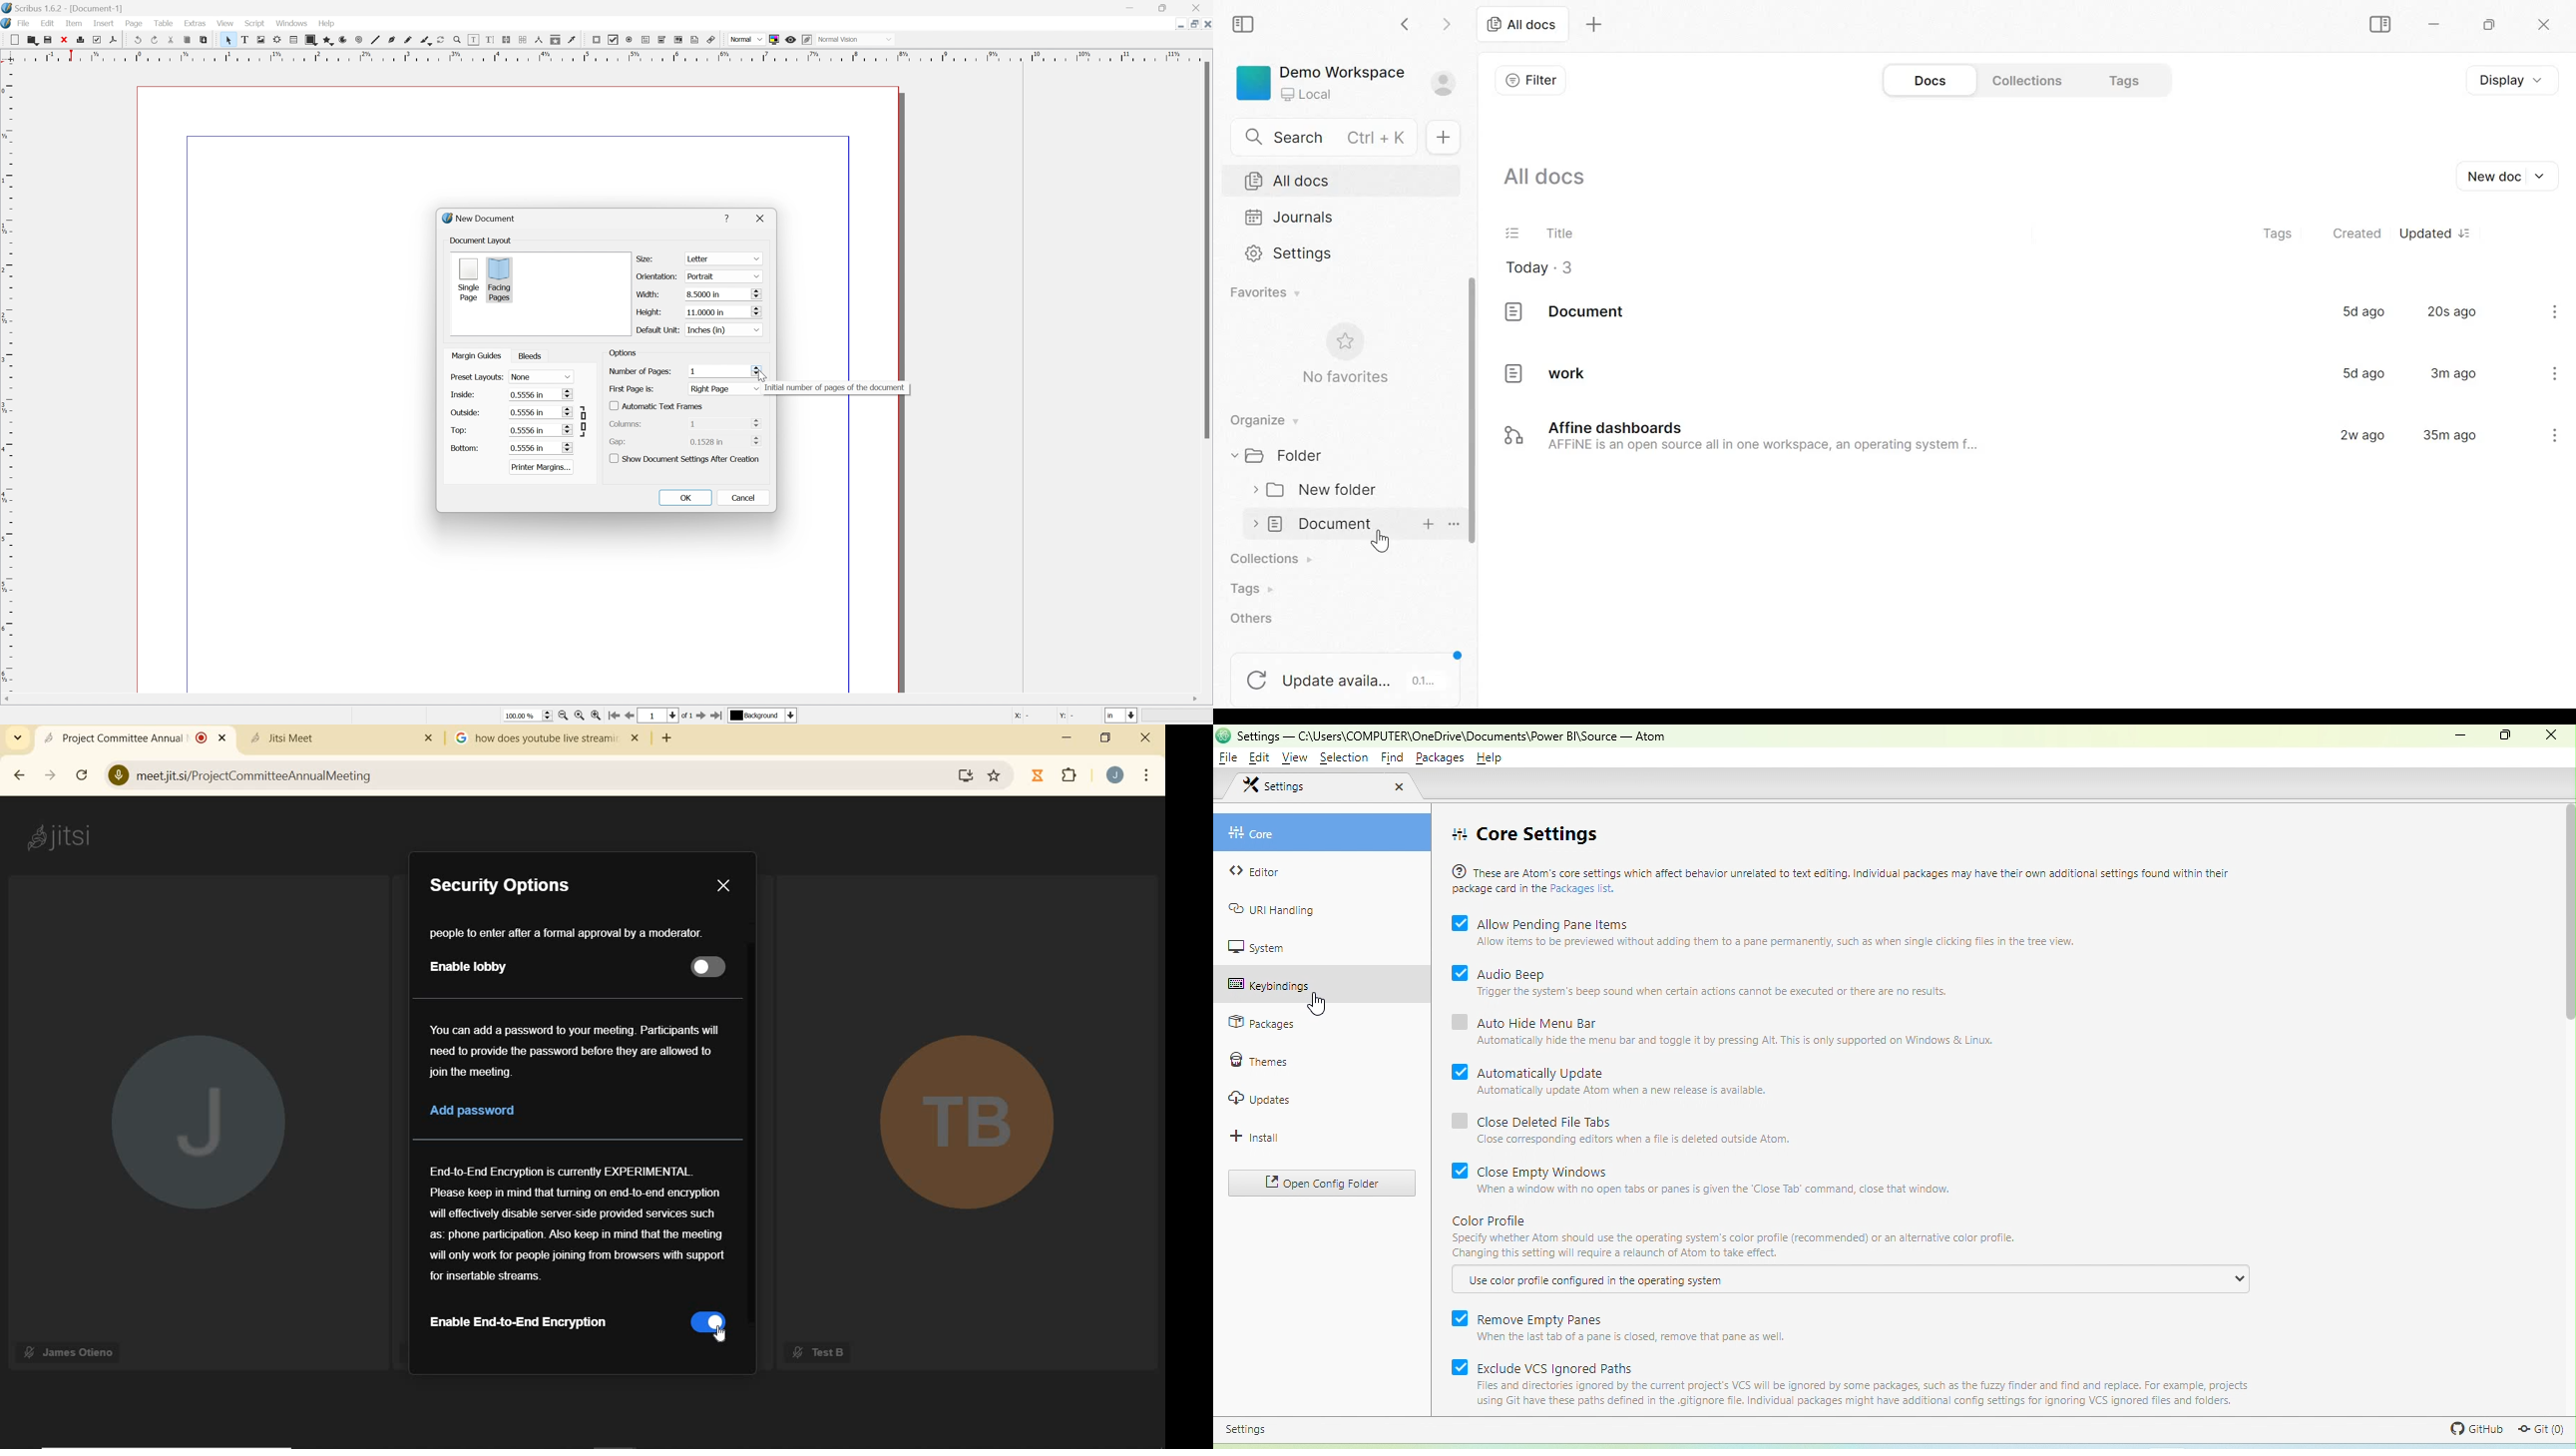 This screenshot has height=1456, width=2576. What do you see at coordinates (620, 441) in the screenshot?
I see `Grp:` at bounding box center [620, 441].